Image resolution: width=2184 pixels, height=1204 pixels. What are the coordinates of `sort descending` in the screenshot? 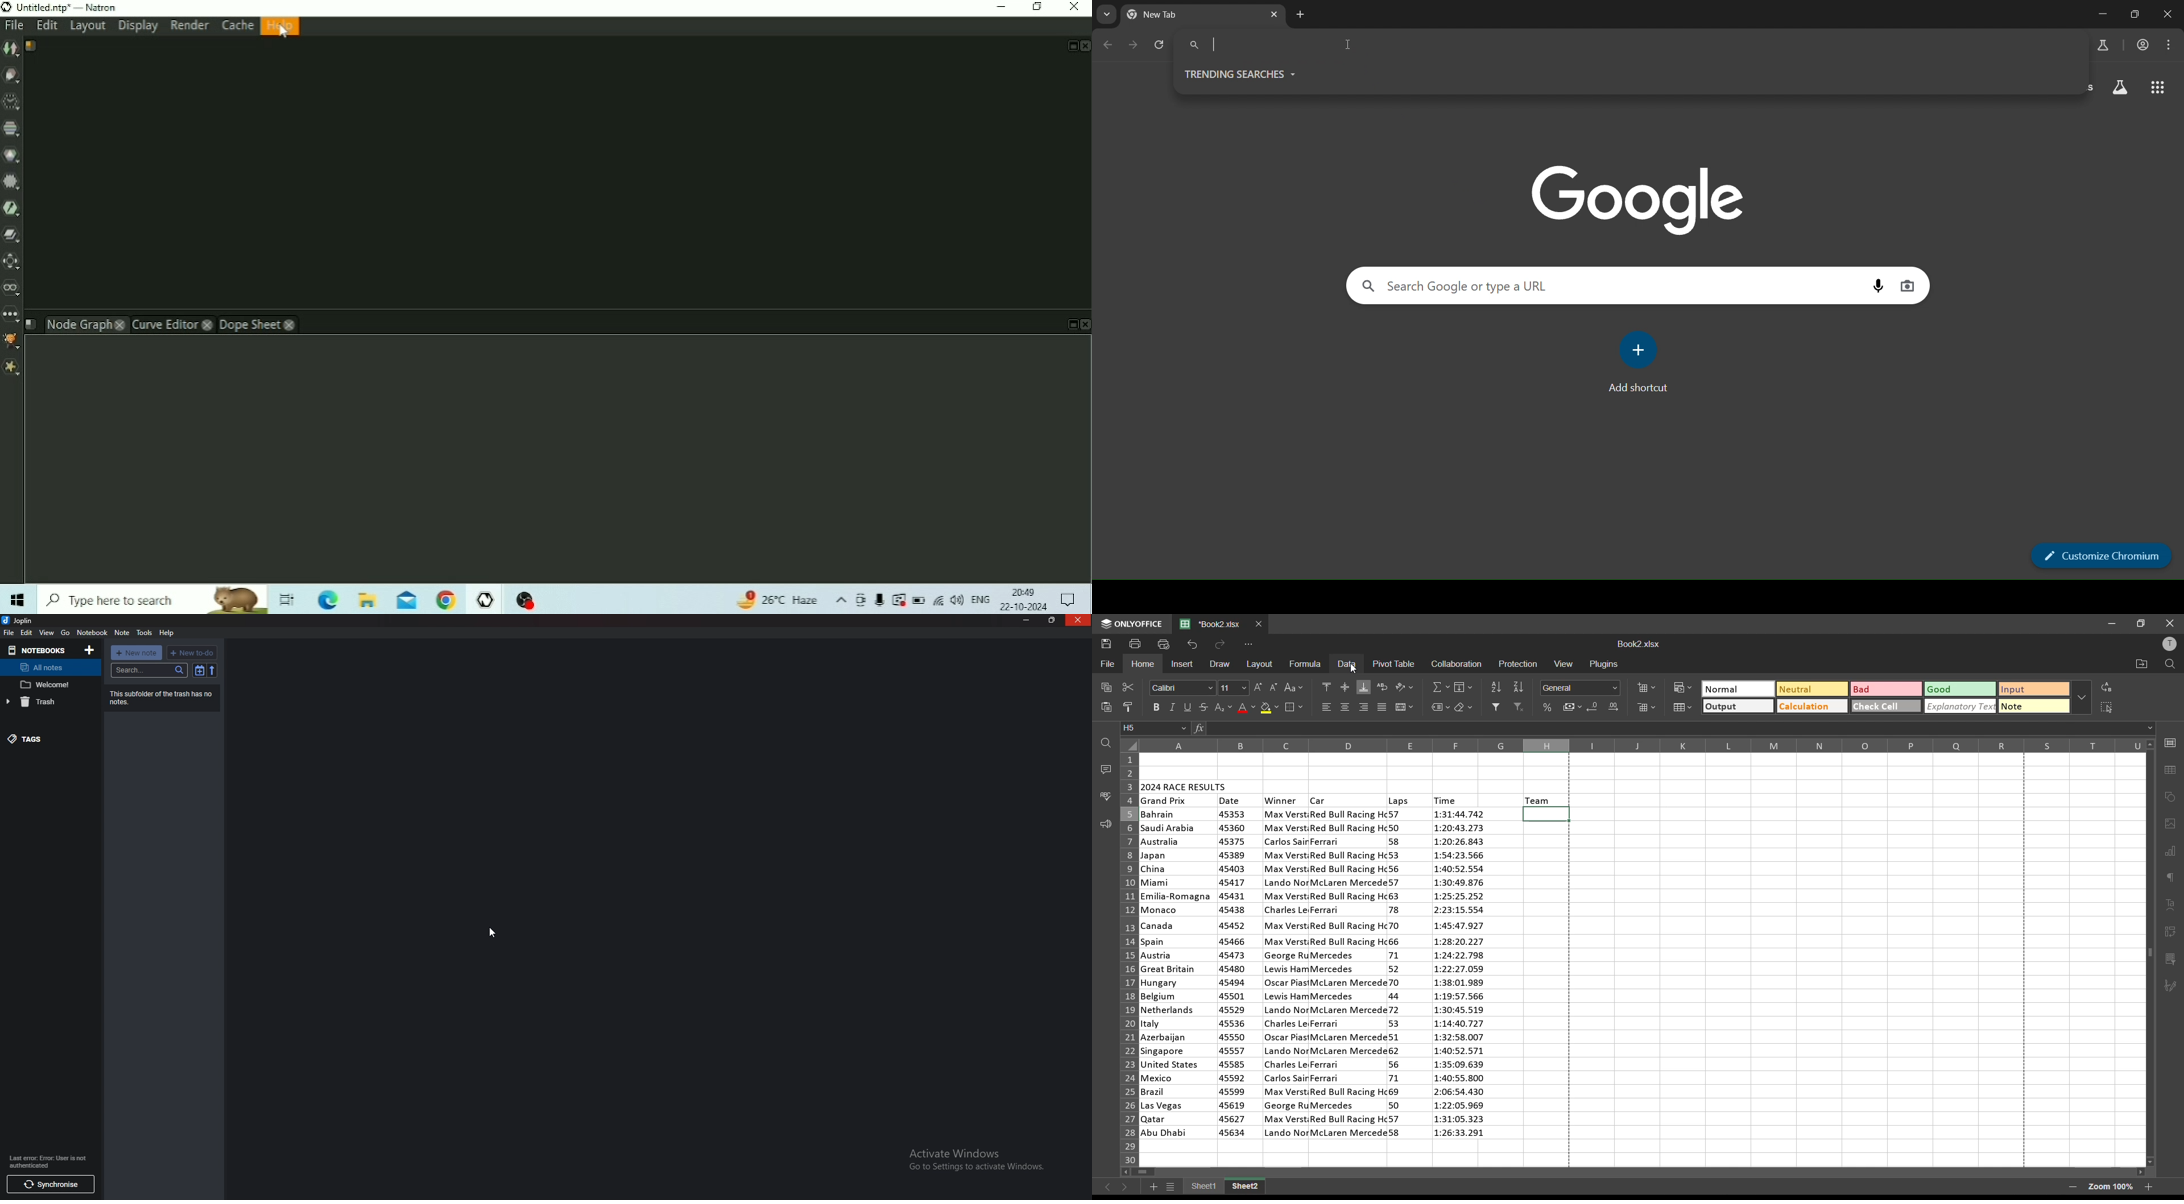 It's located at (1521, 687).